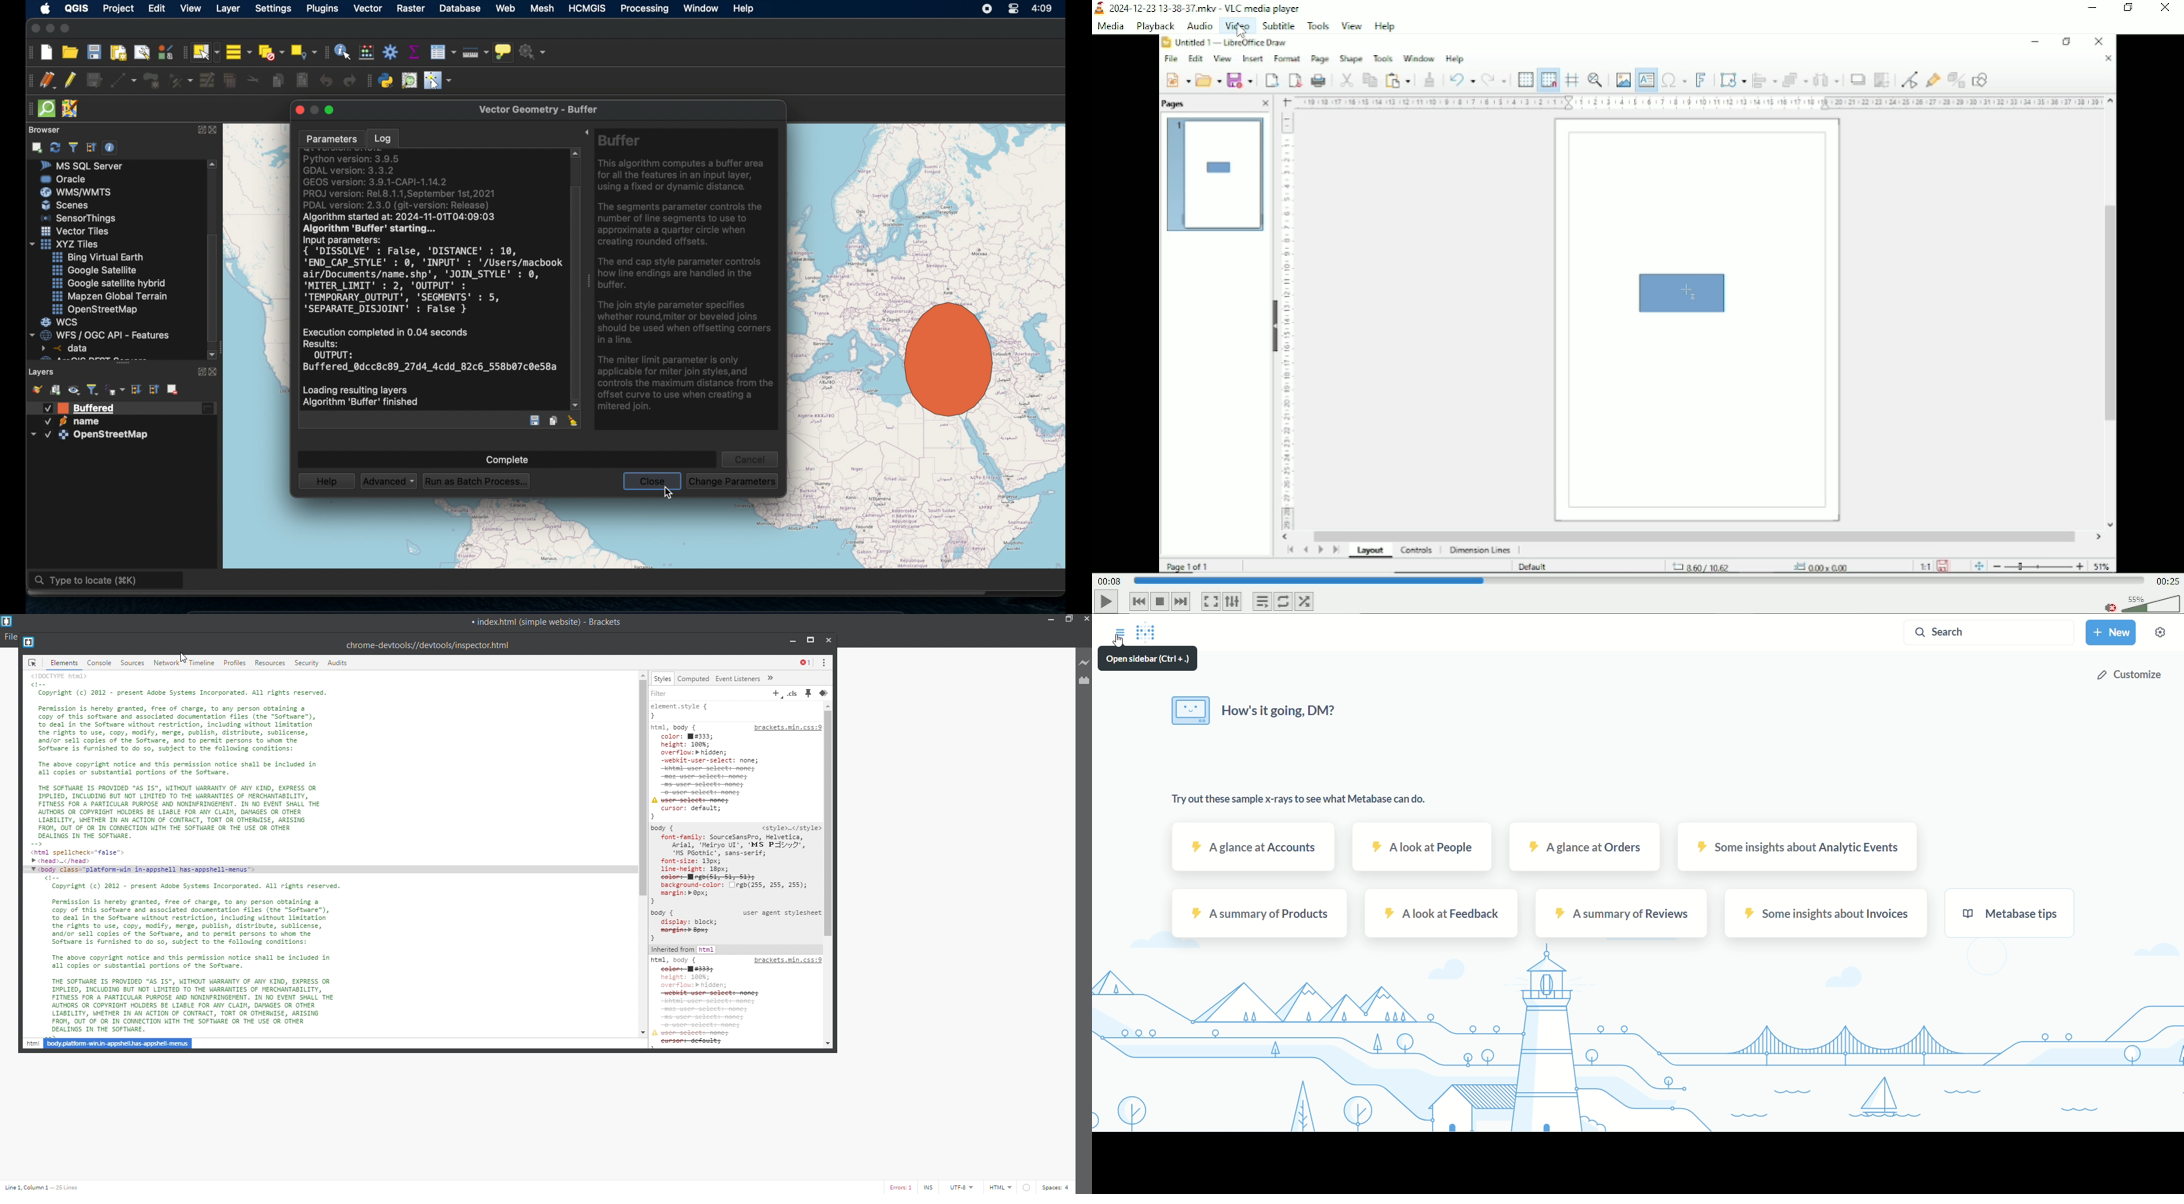 Image resolution: width=2184 pixels, height=1204 pixels. I want to click on close, so click(34, 28).